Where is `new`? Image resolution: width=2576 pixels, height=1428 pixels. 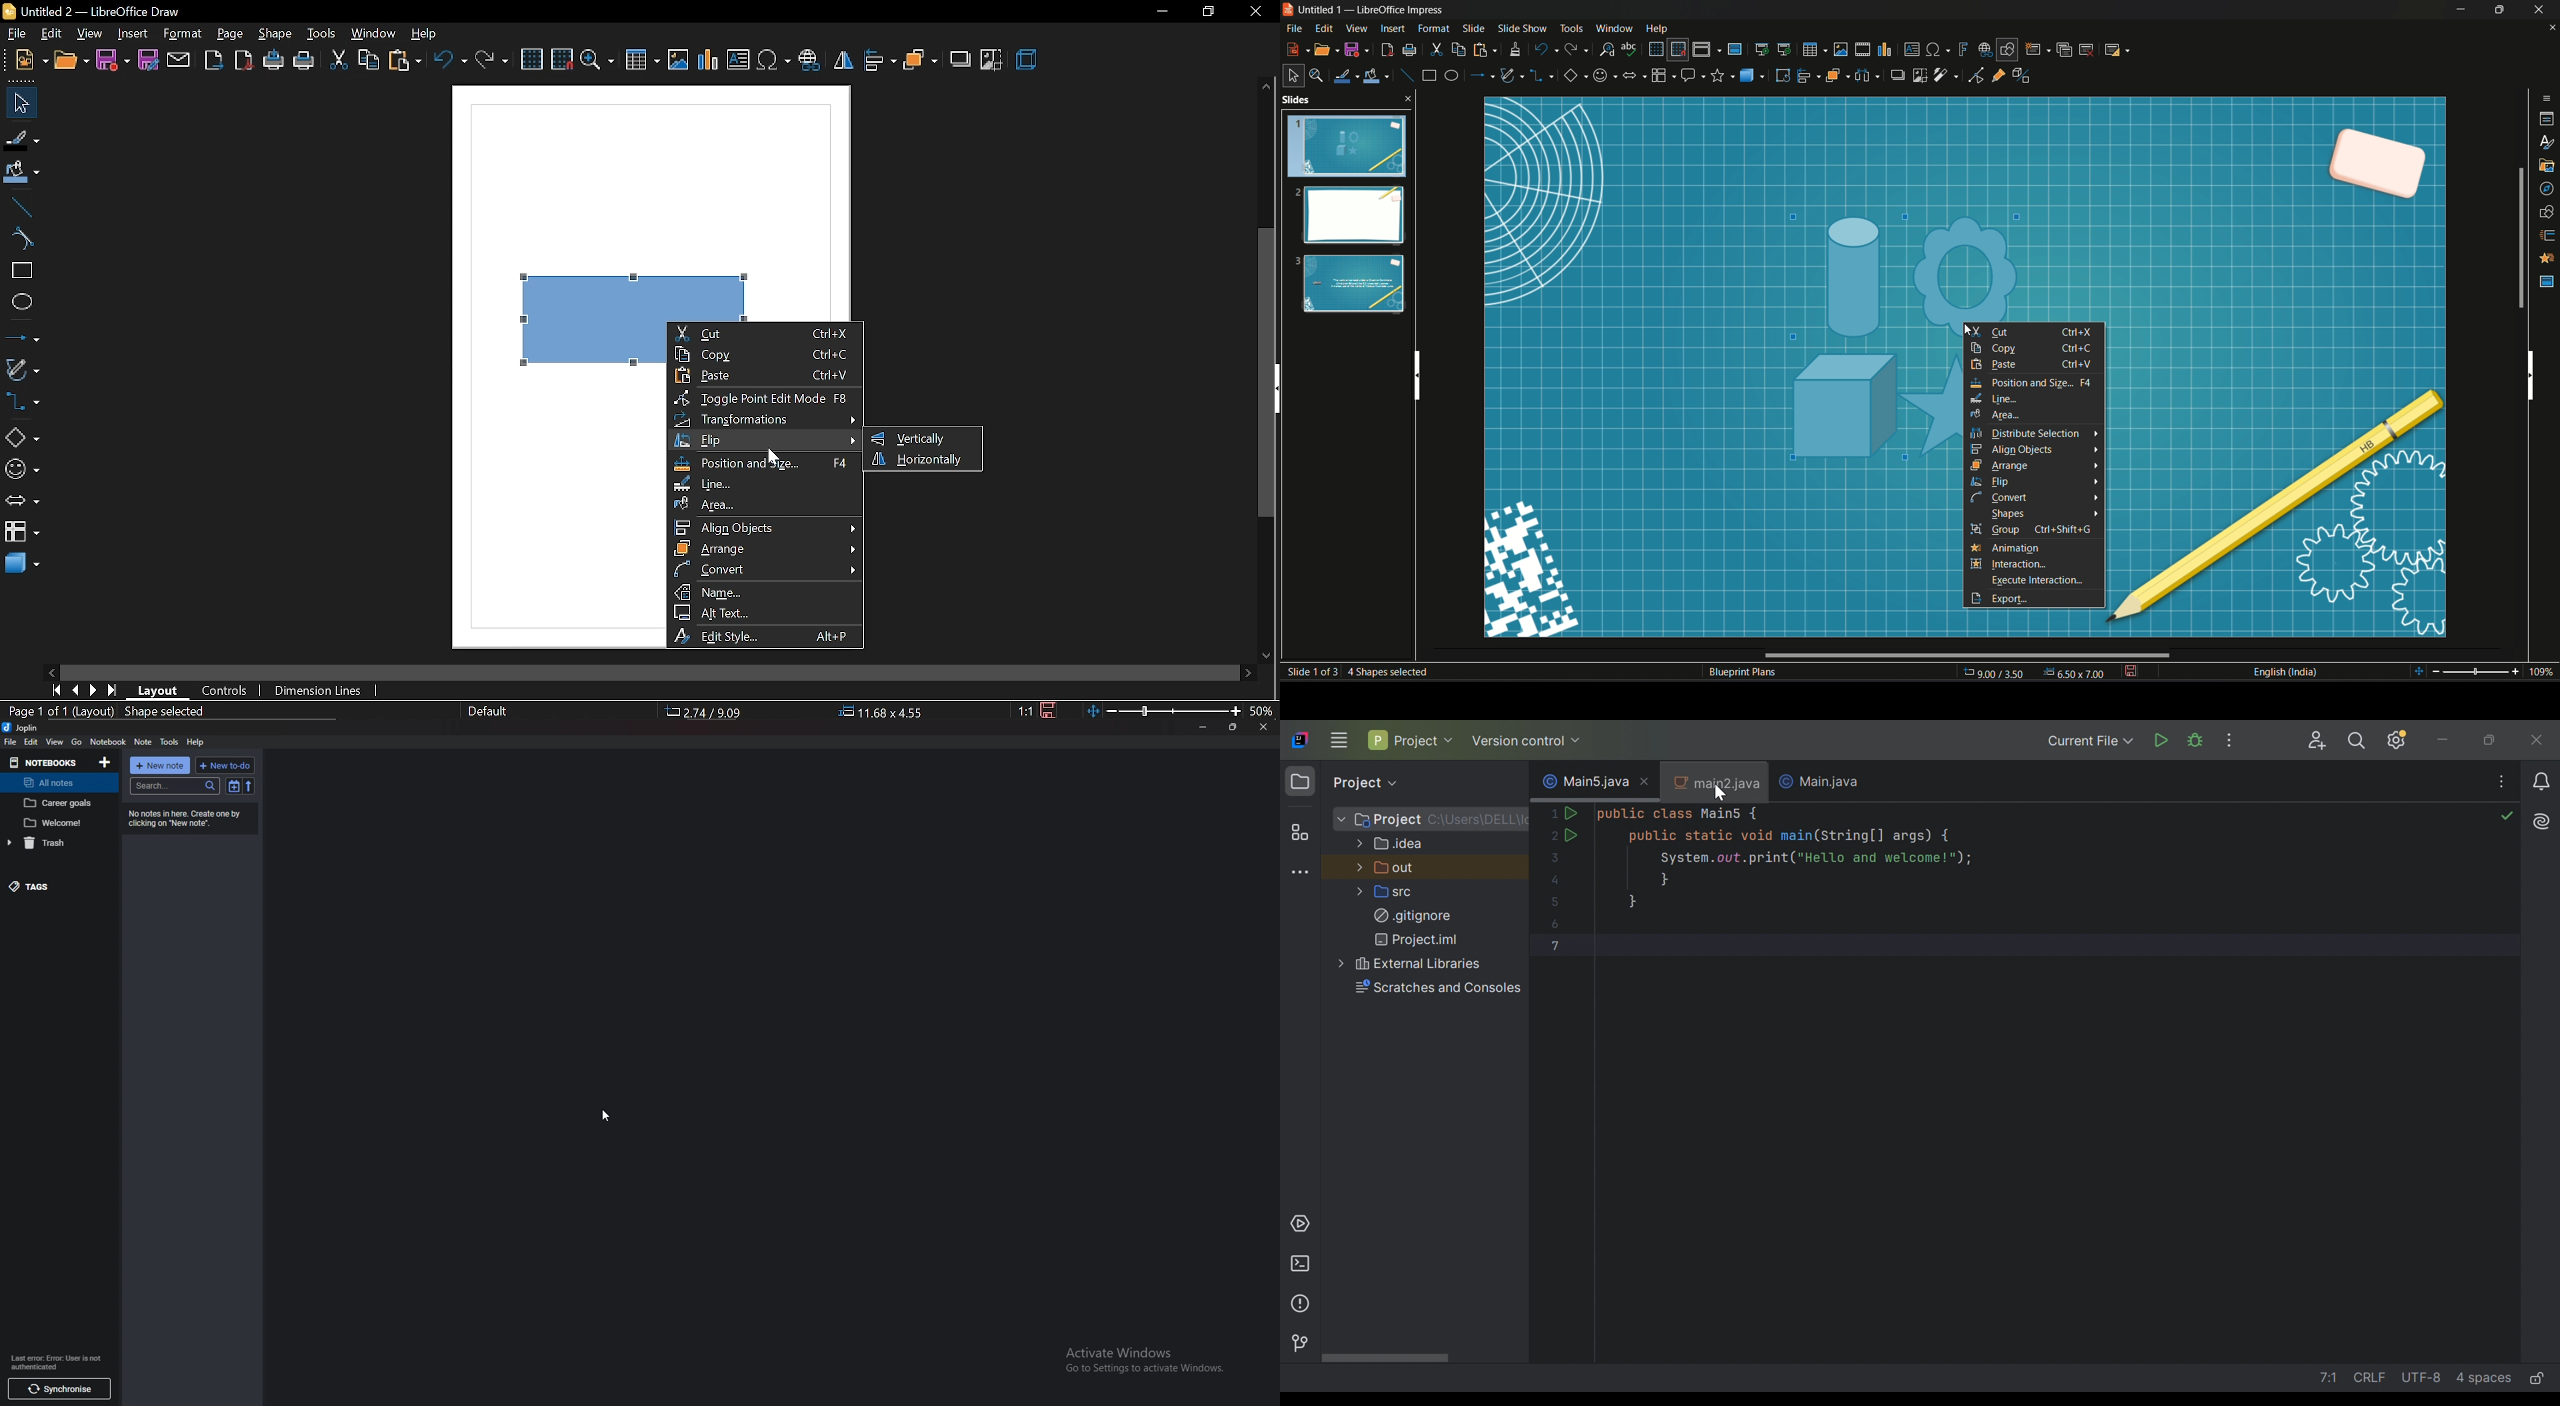 new is located at coordinates (1297, 48).